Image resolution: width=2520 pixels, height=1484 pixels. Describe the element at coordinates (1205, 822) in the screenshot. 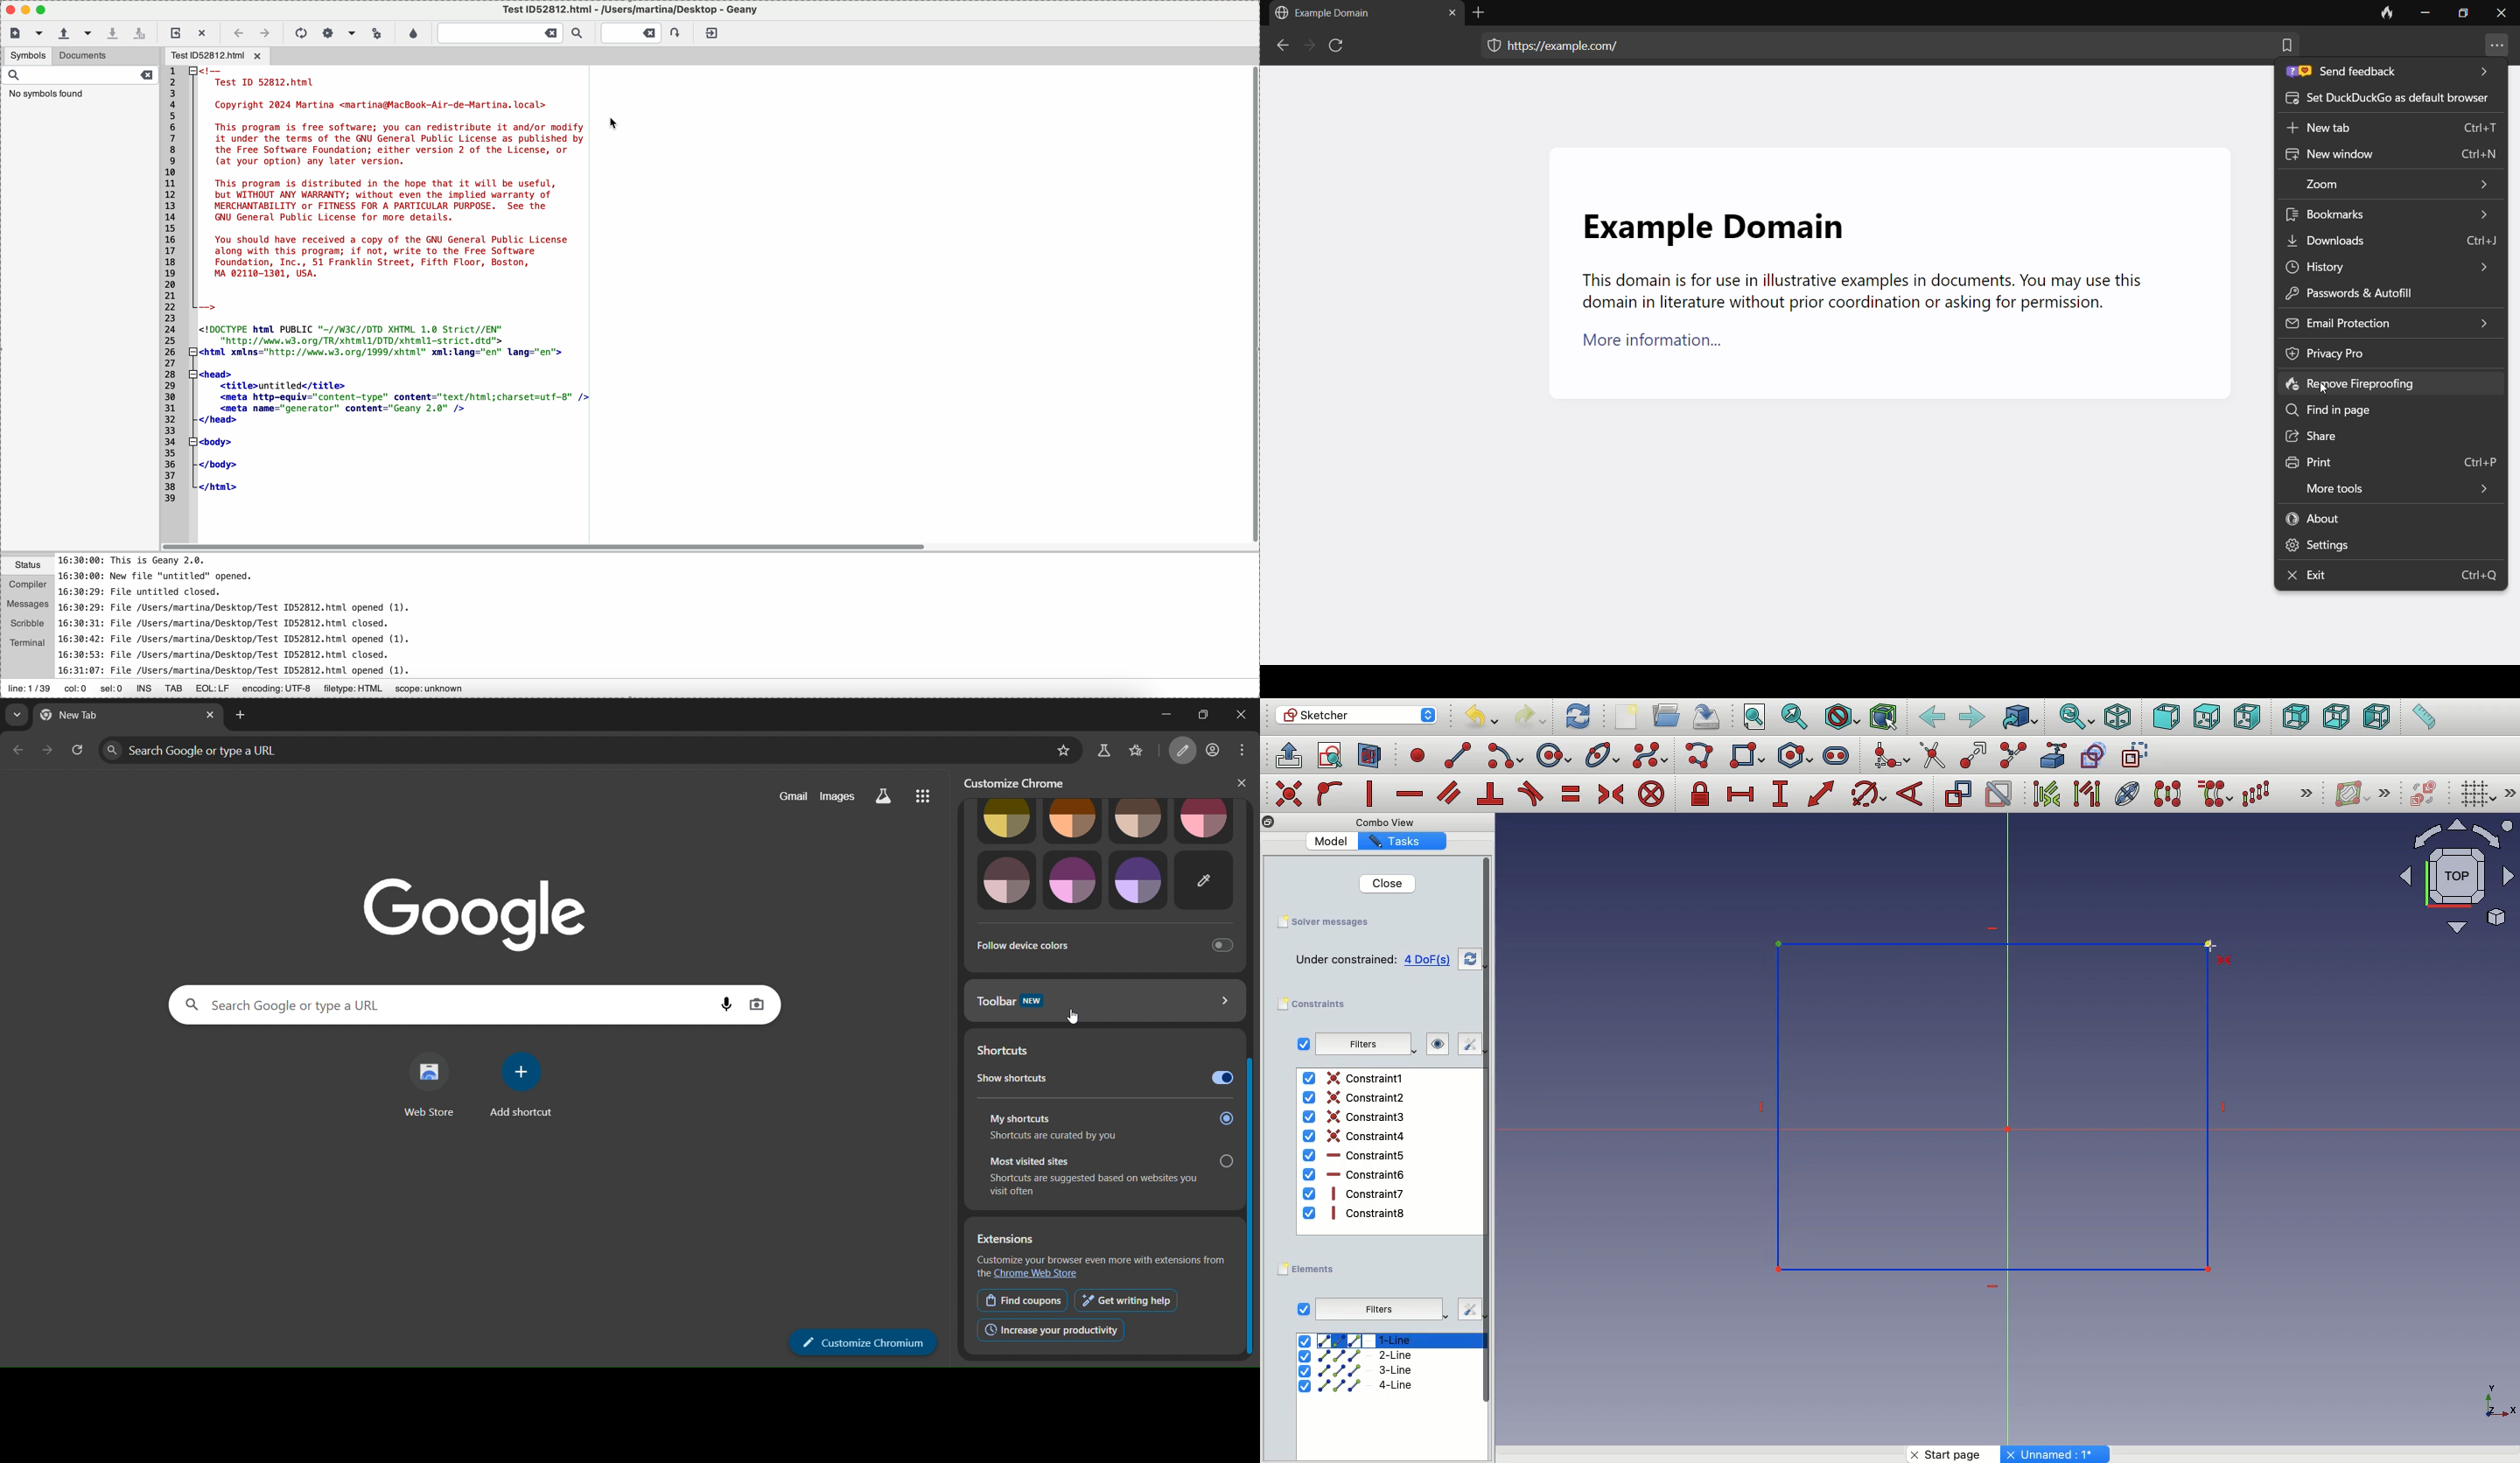

I see `image` at that location.